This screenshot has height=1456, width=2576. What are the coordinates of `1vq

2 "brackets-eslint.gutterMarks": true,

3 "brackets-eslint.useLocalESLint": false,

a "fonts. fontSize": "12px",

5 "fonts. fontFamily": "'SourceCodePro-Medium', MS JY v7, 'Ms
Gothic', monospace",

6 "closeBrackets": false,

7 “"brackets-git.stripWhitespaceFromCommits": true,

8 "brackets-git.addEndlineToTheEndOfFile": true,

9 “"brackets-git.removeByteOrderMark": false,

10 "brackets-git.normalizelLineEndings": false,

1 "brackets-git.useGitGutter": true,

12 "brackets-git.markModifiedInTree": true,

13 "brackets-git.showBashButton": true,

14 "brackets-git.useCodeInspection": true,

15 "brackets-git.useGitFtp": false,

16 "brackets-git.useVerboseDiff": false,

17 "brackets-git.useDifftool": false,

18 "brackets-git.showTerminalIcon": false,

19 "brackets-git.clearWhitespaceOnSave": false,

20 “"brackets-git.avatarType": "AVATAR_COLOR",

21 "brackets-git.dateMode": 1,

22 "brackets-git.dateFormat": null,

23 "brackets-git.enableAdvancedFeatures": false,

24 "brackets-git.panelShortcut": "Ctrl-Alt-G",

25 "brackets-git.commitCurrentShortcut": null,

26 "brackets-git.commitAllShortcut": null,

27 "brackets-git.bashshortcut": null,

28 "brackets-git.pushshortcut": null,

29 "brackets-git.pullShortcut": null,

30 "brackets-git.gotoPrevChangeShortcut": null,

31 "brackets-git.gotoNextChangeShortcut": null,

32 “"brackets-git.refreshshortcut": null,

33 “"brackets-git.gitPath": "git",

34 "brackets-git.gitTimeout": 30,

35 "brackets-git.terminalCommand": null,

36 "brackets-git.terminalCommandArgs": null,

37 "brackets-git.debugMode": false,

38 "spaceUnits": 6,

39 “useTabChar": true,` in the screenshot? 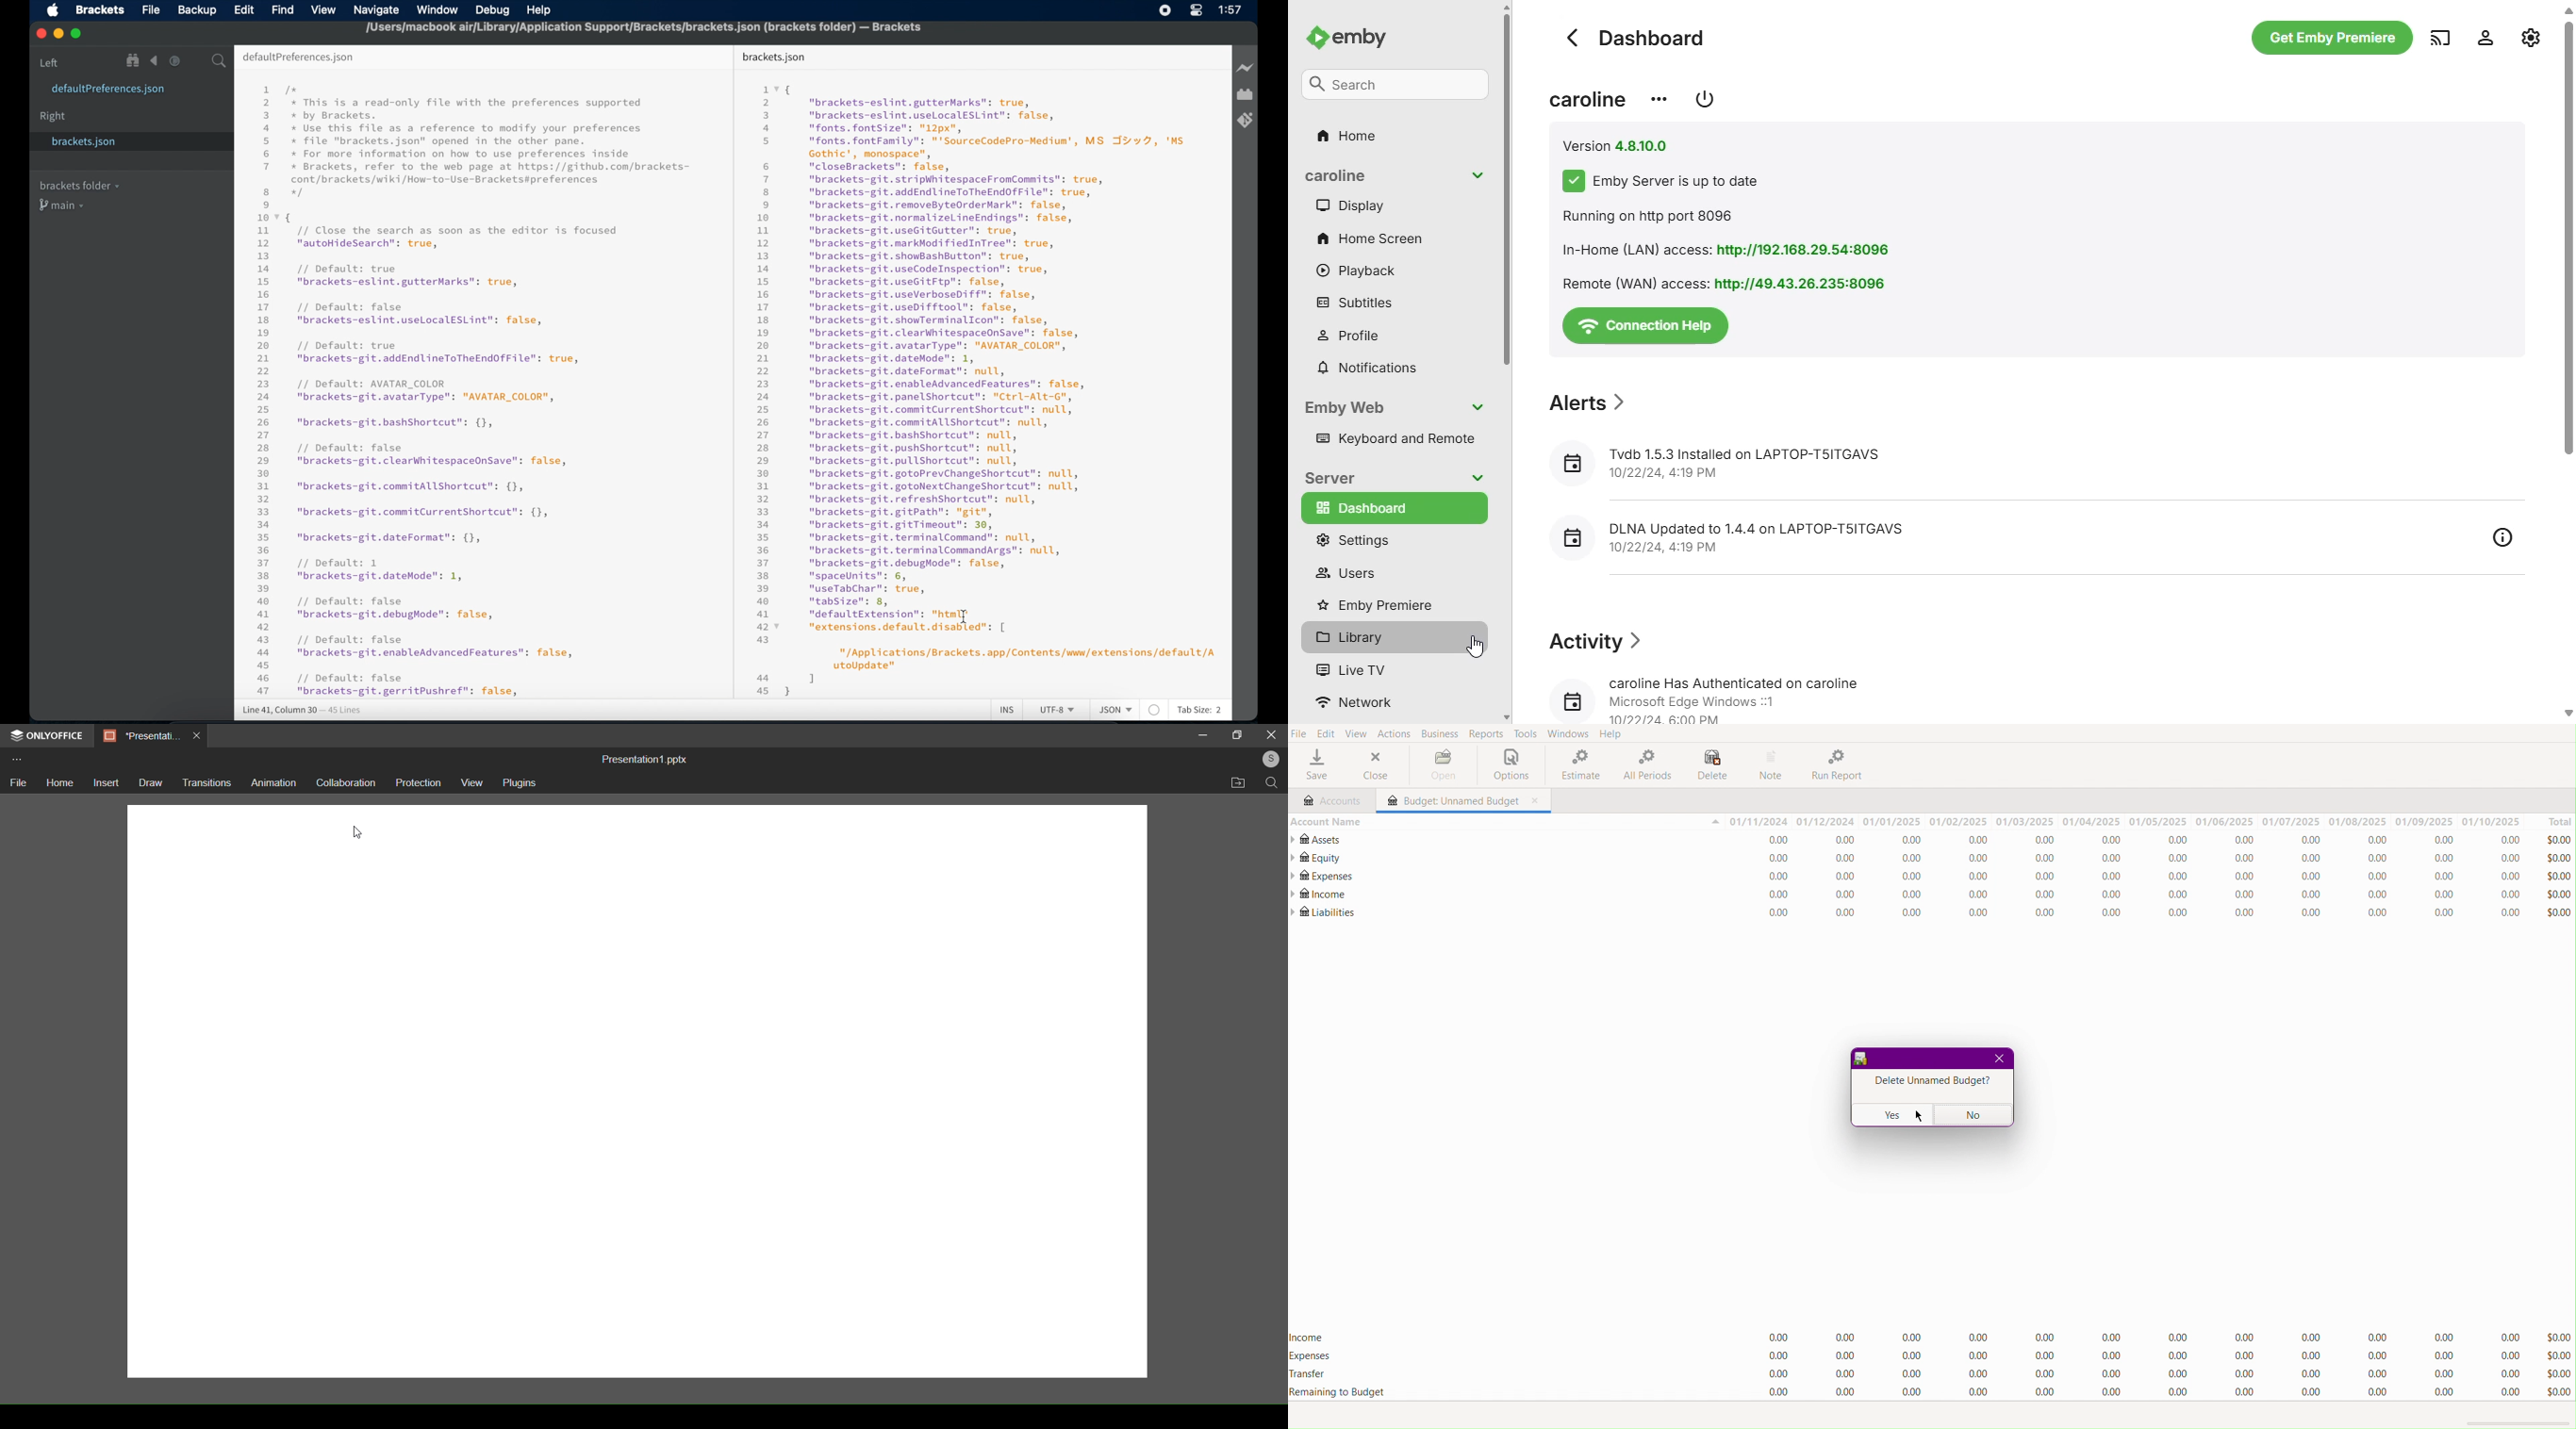 It's located at (968, 337).